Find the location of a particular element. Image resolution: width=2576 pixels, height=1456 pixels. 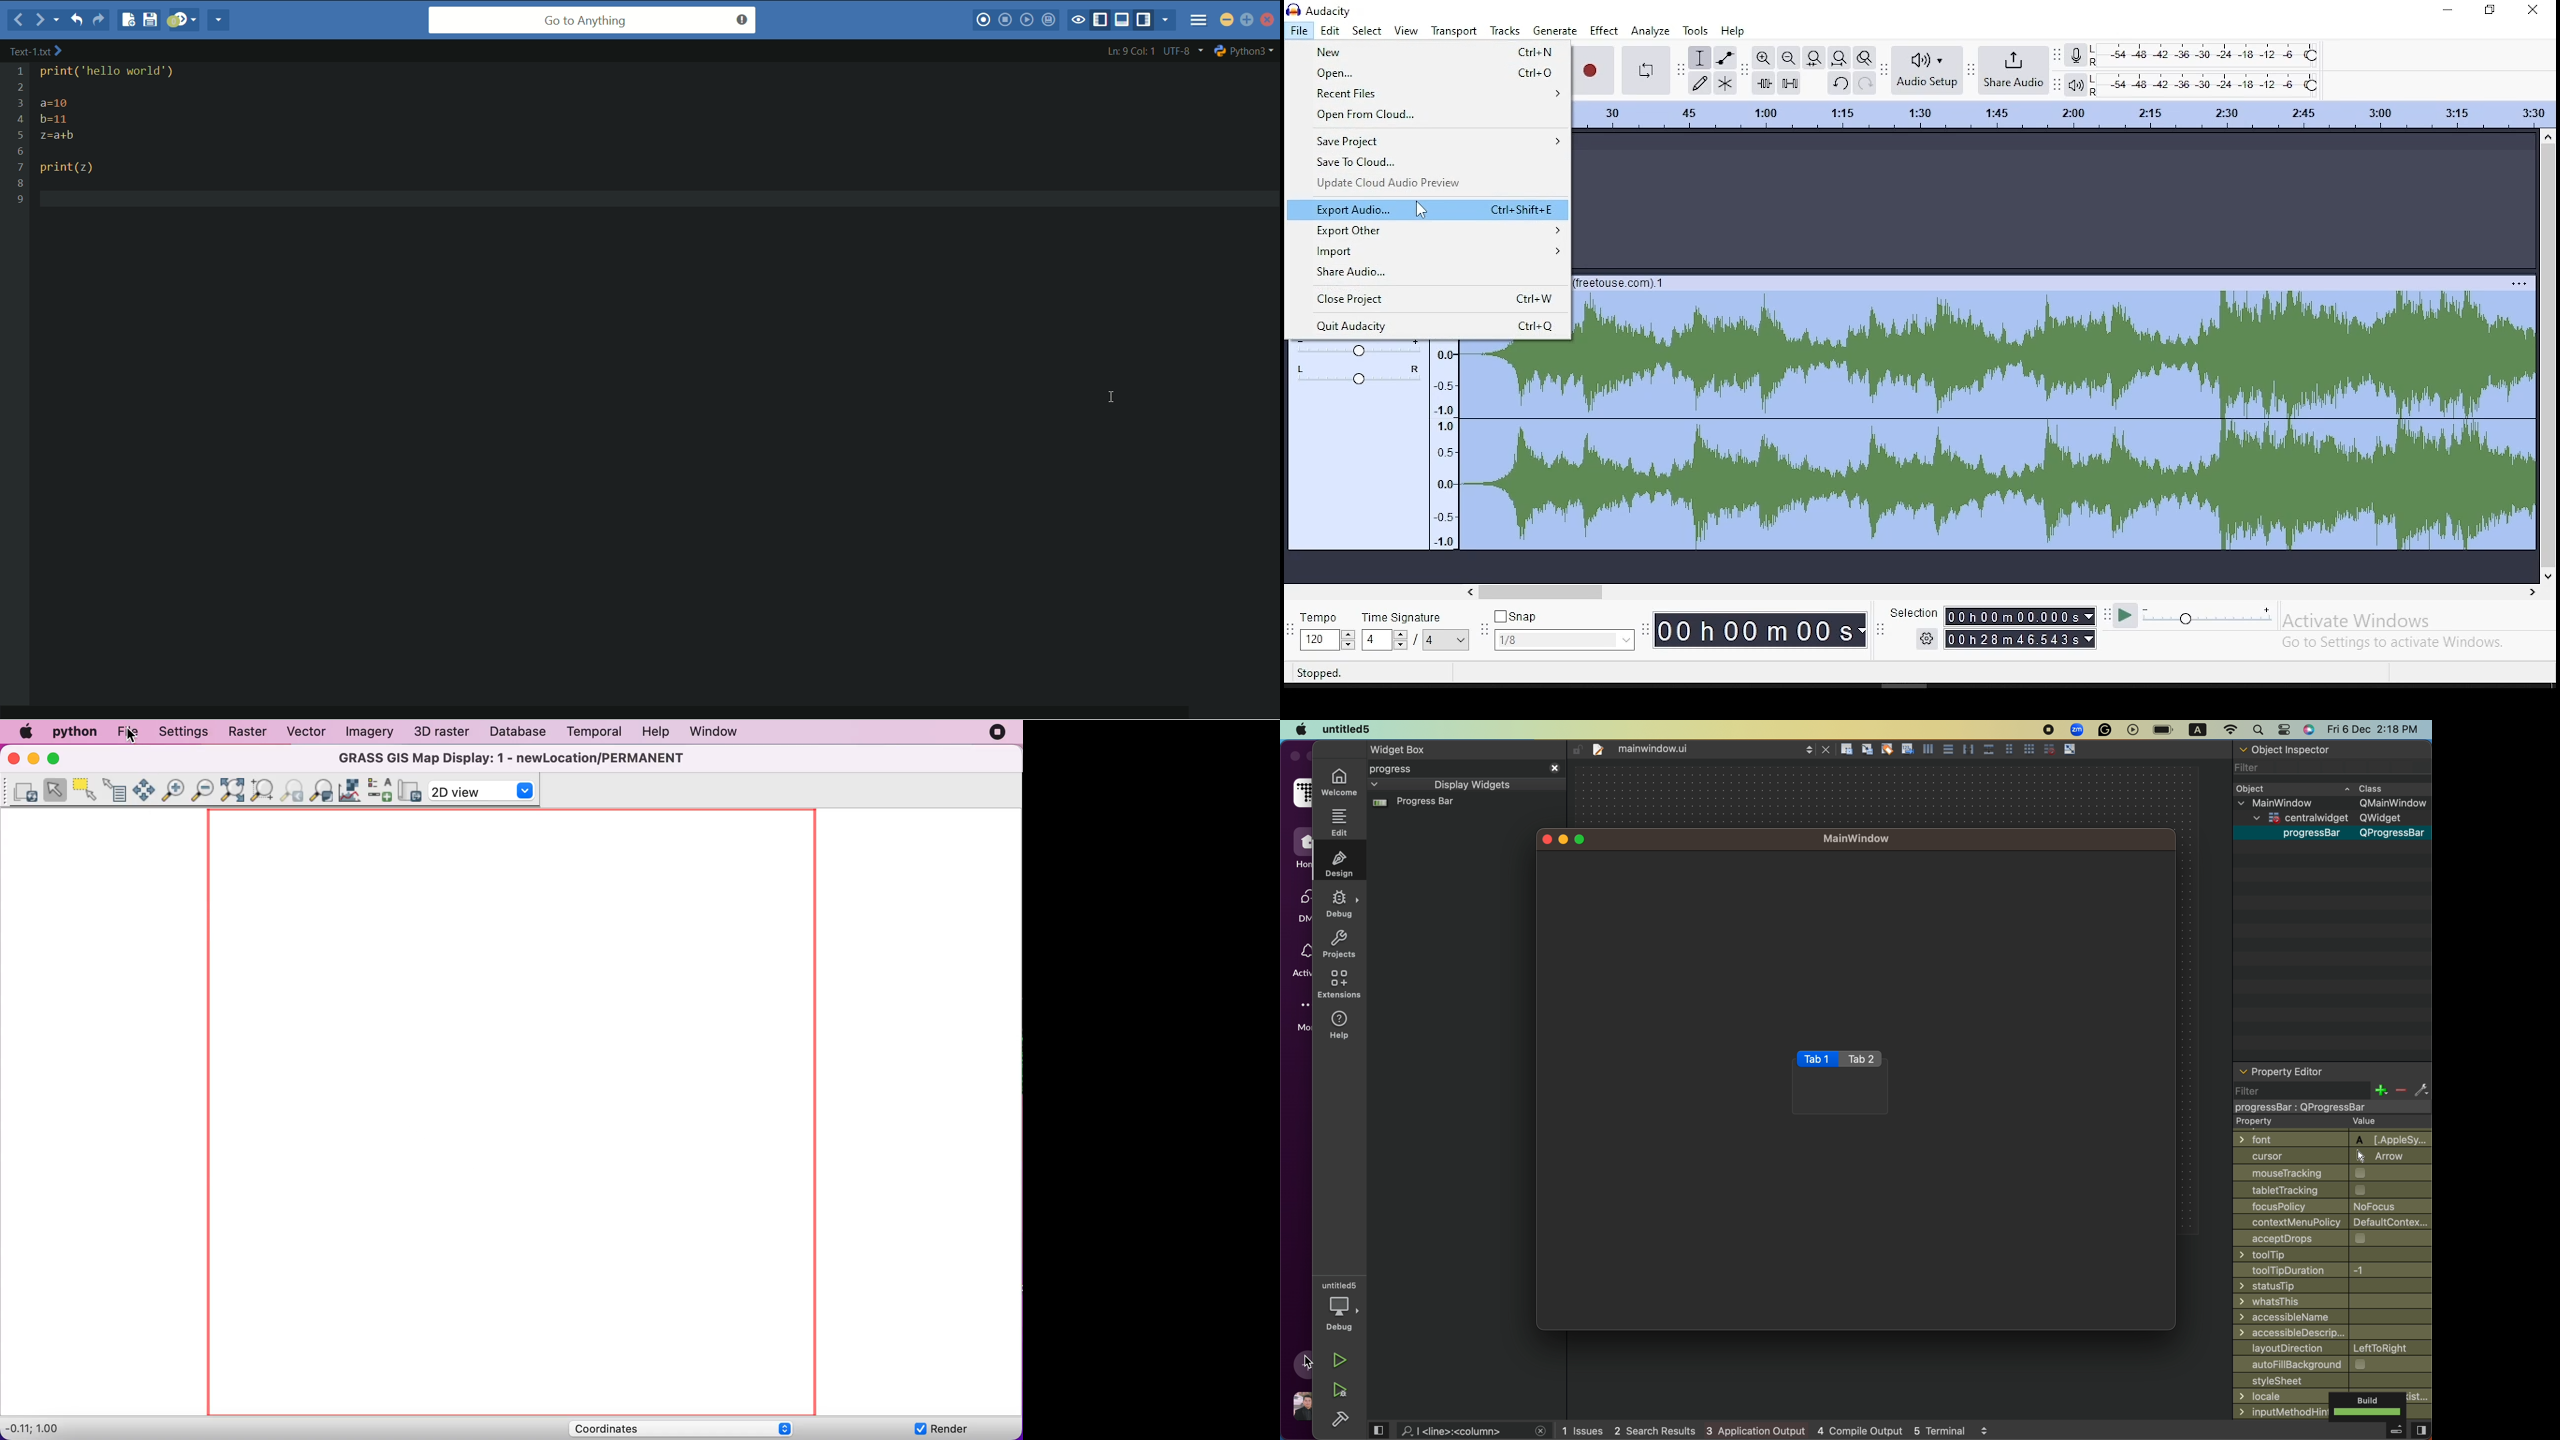

toggle focus mode is located at coordinates (1079, 19).